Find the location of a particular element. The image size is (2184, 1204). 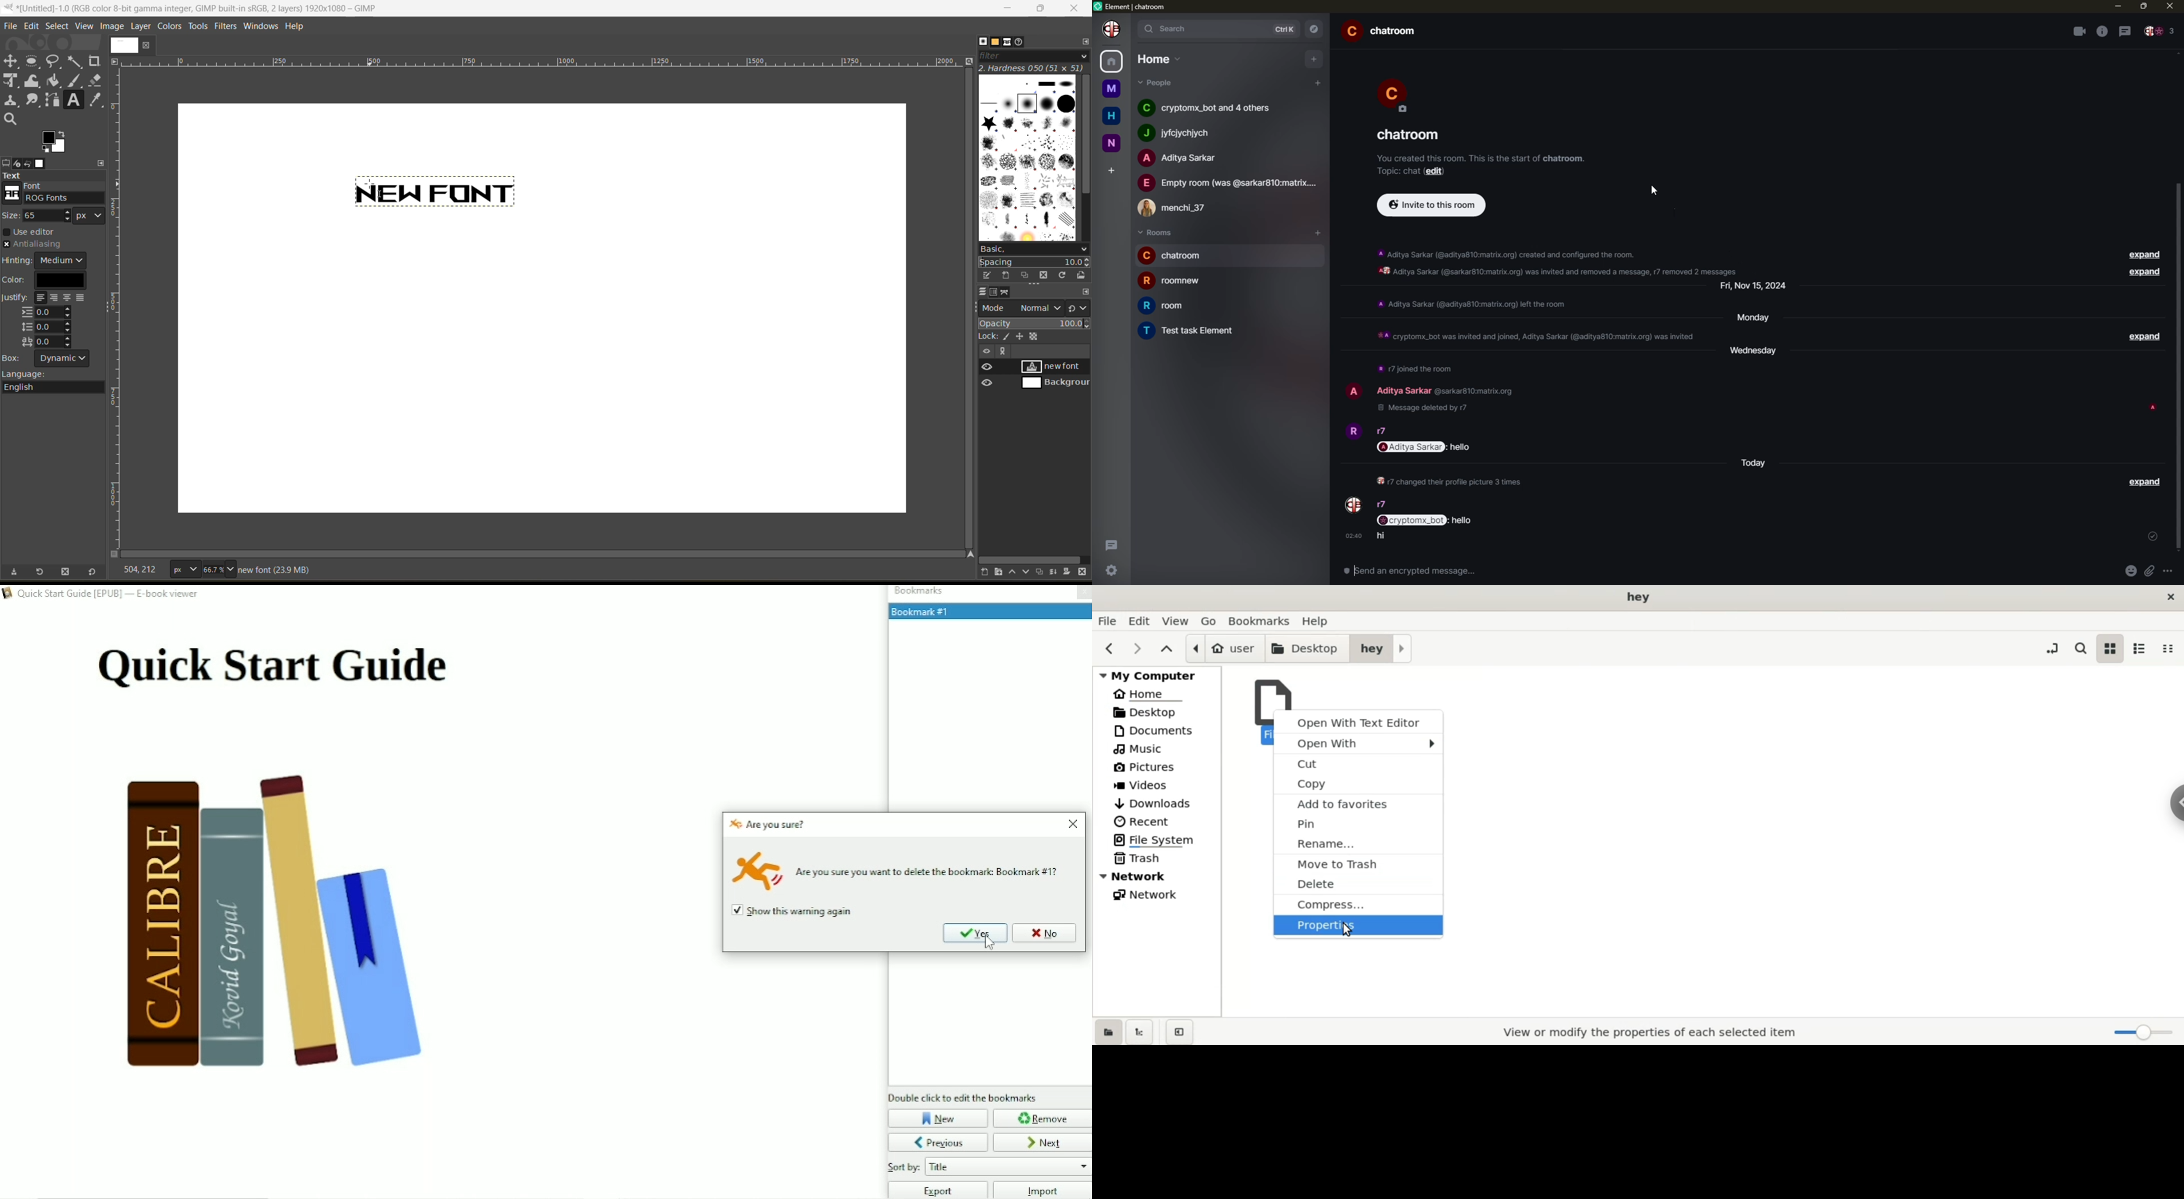

document history is located at coordinates (1020, 43).